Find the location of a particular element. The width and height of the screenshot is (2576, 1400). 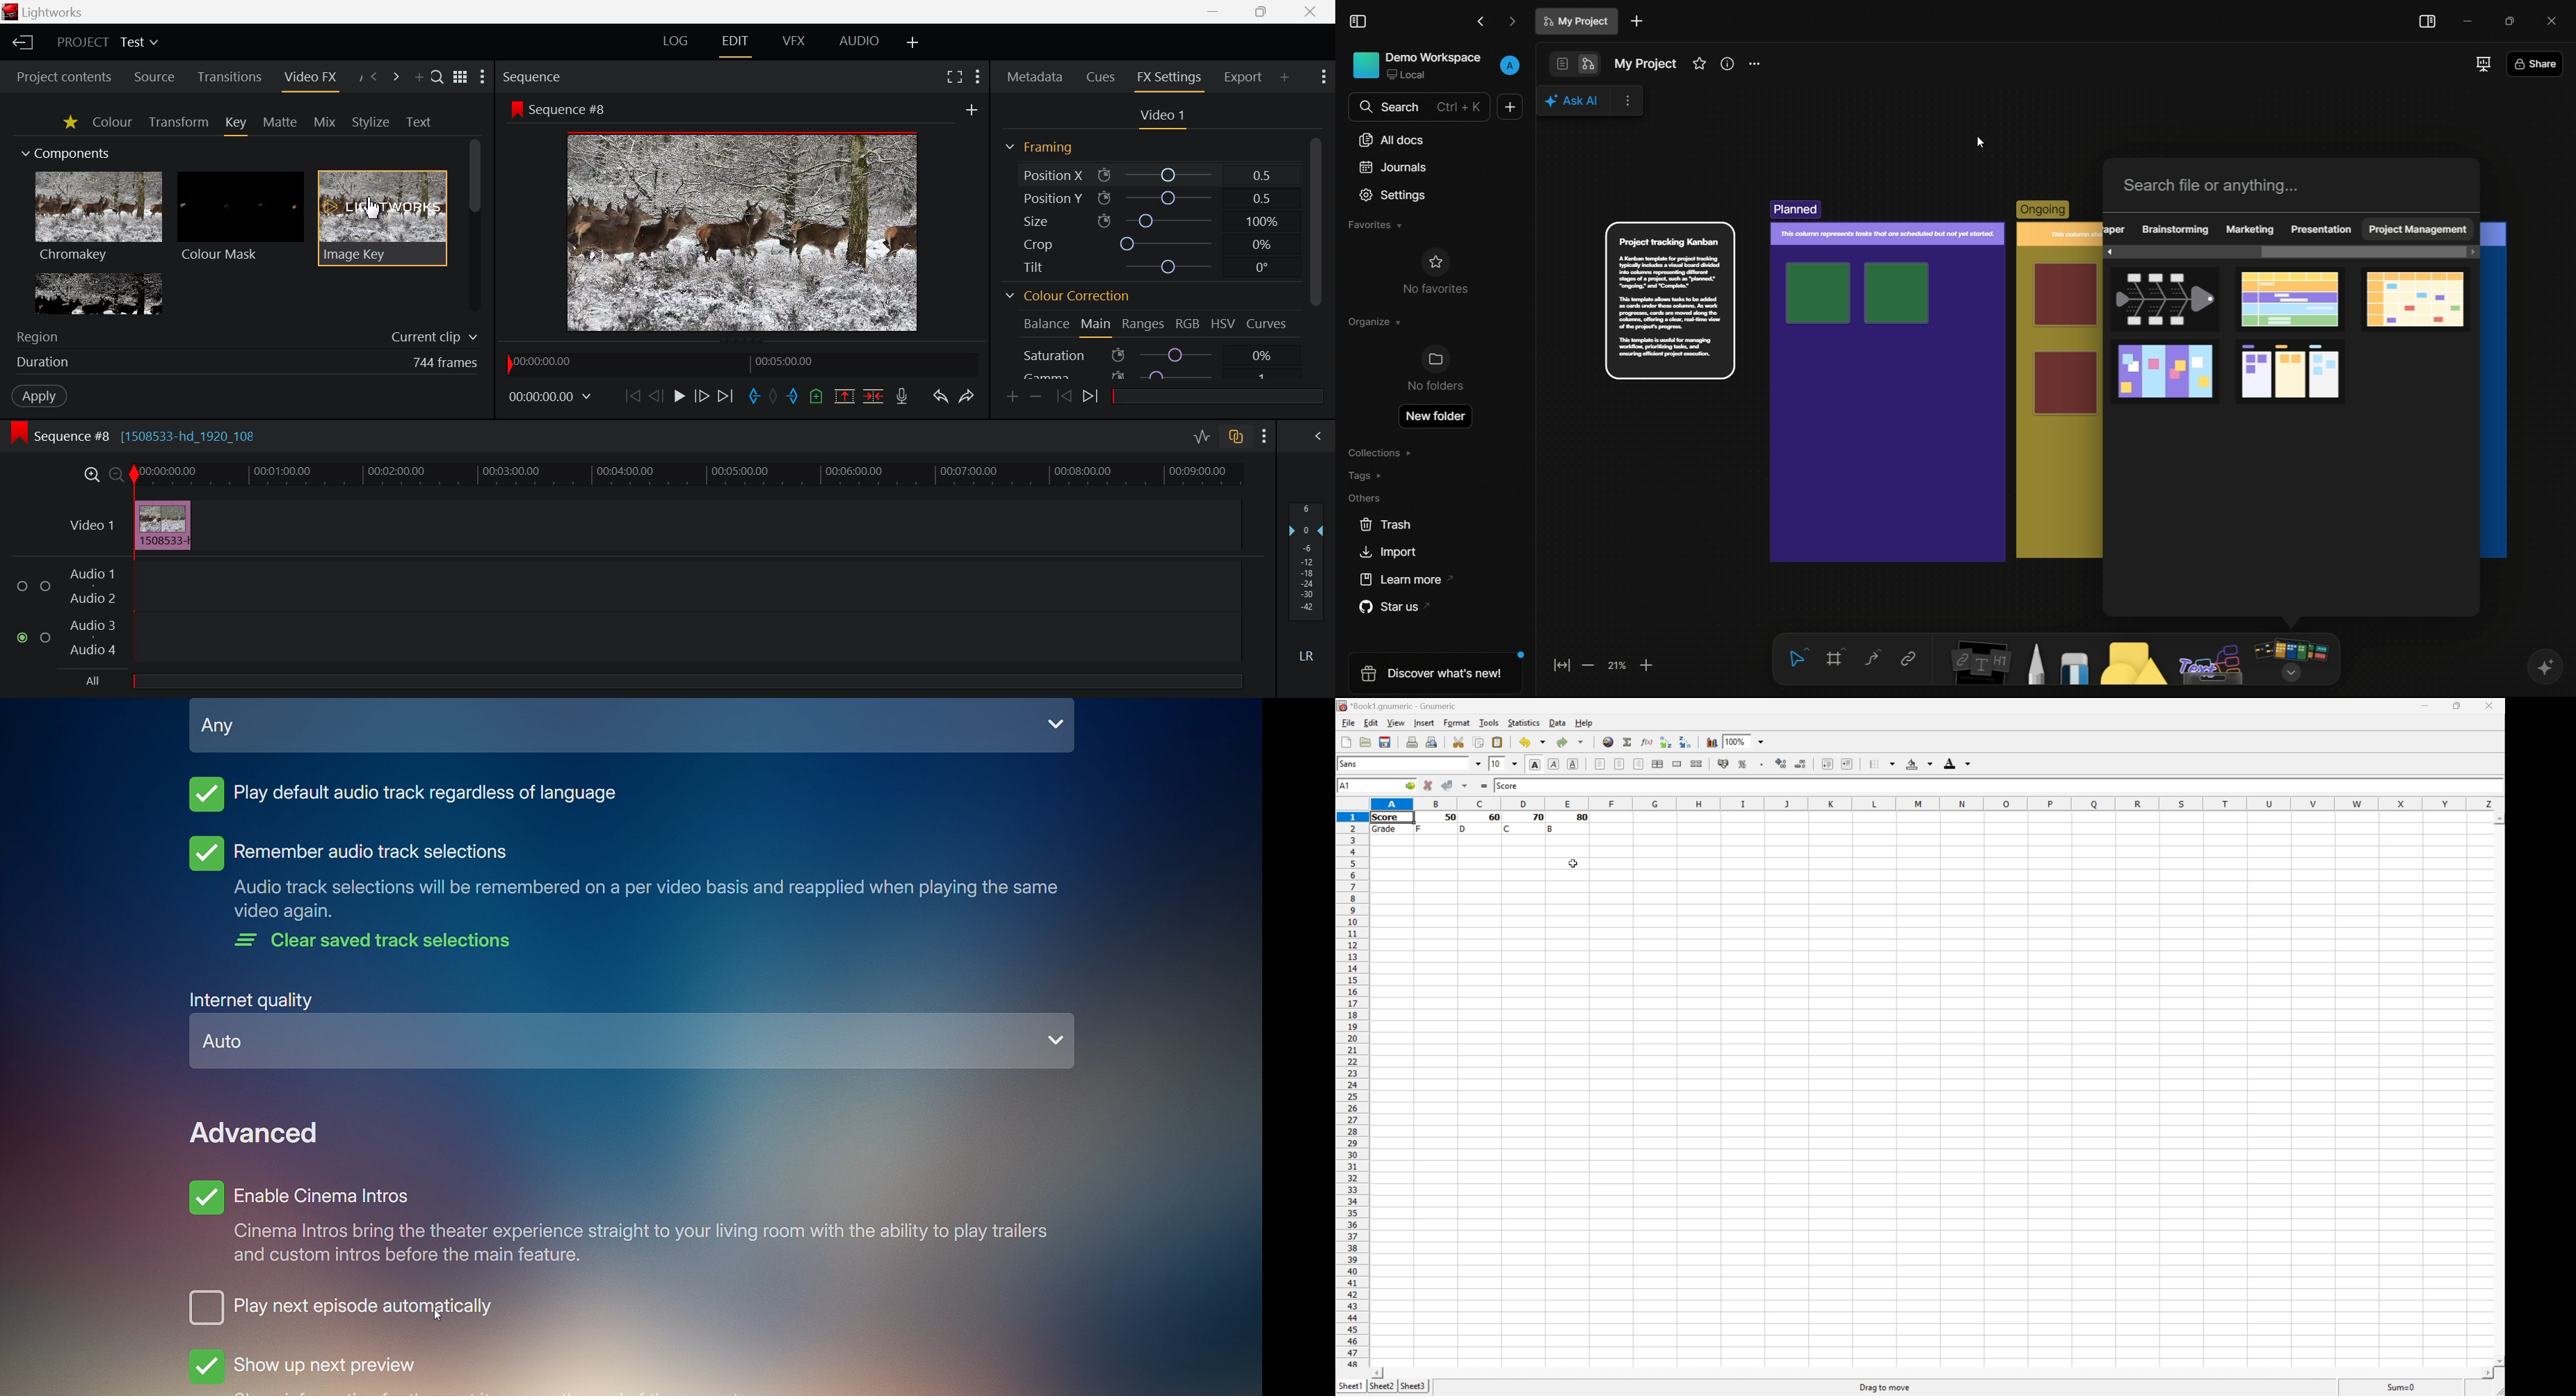

Decrease the number of decimals displayed is located at coordinates (1800, 764).